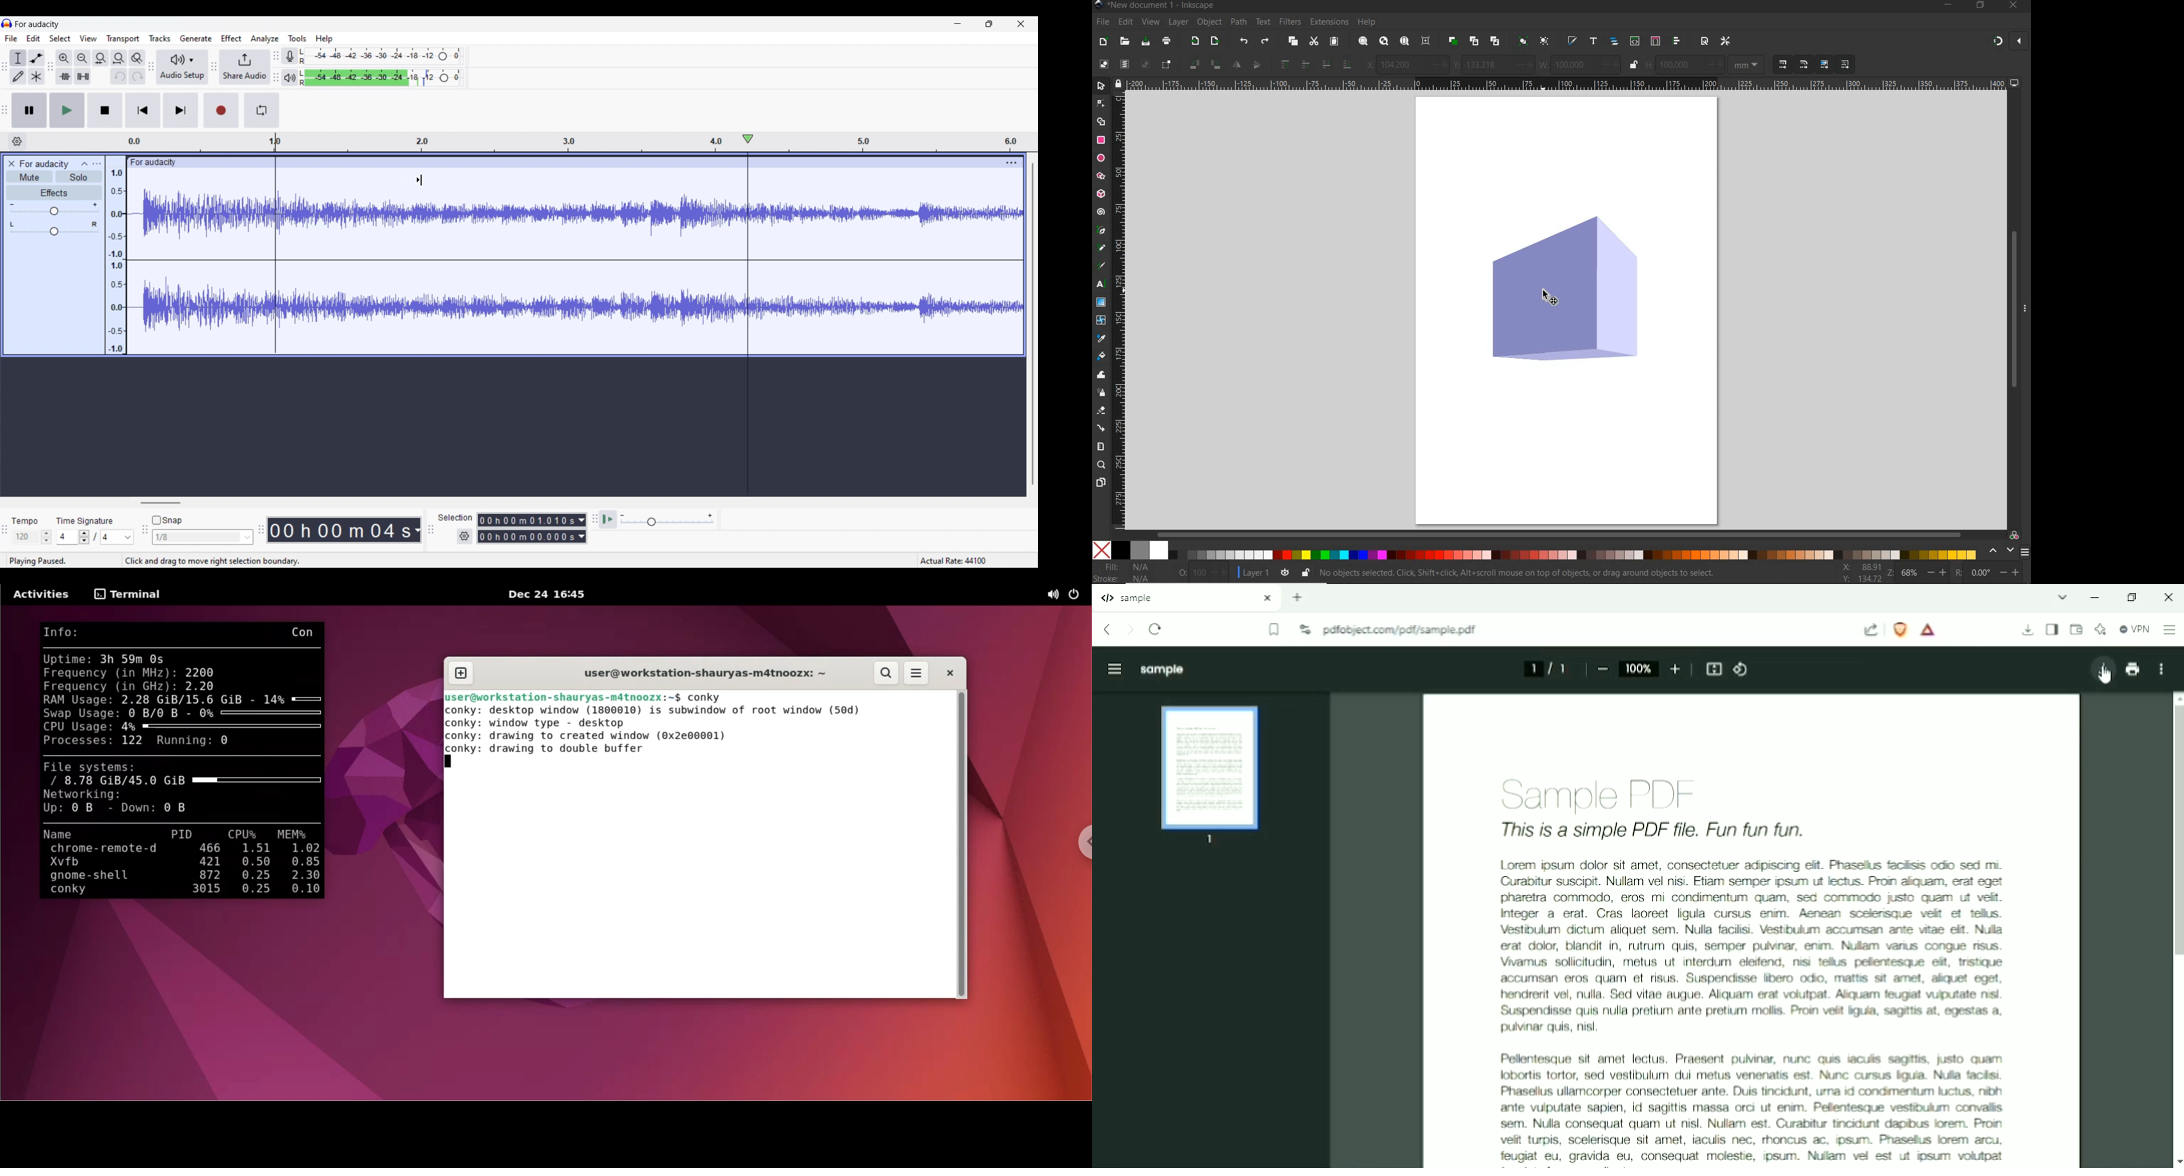 The image size is (2184, 1176). What do you see at coordinates (1635, 65) in the screenshot?
I see `LOCK/UNLOCK` at bounding box center [1635, 65].